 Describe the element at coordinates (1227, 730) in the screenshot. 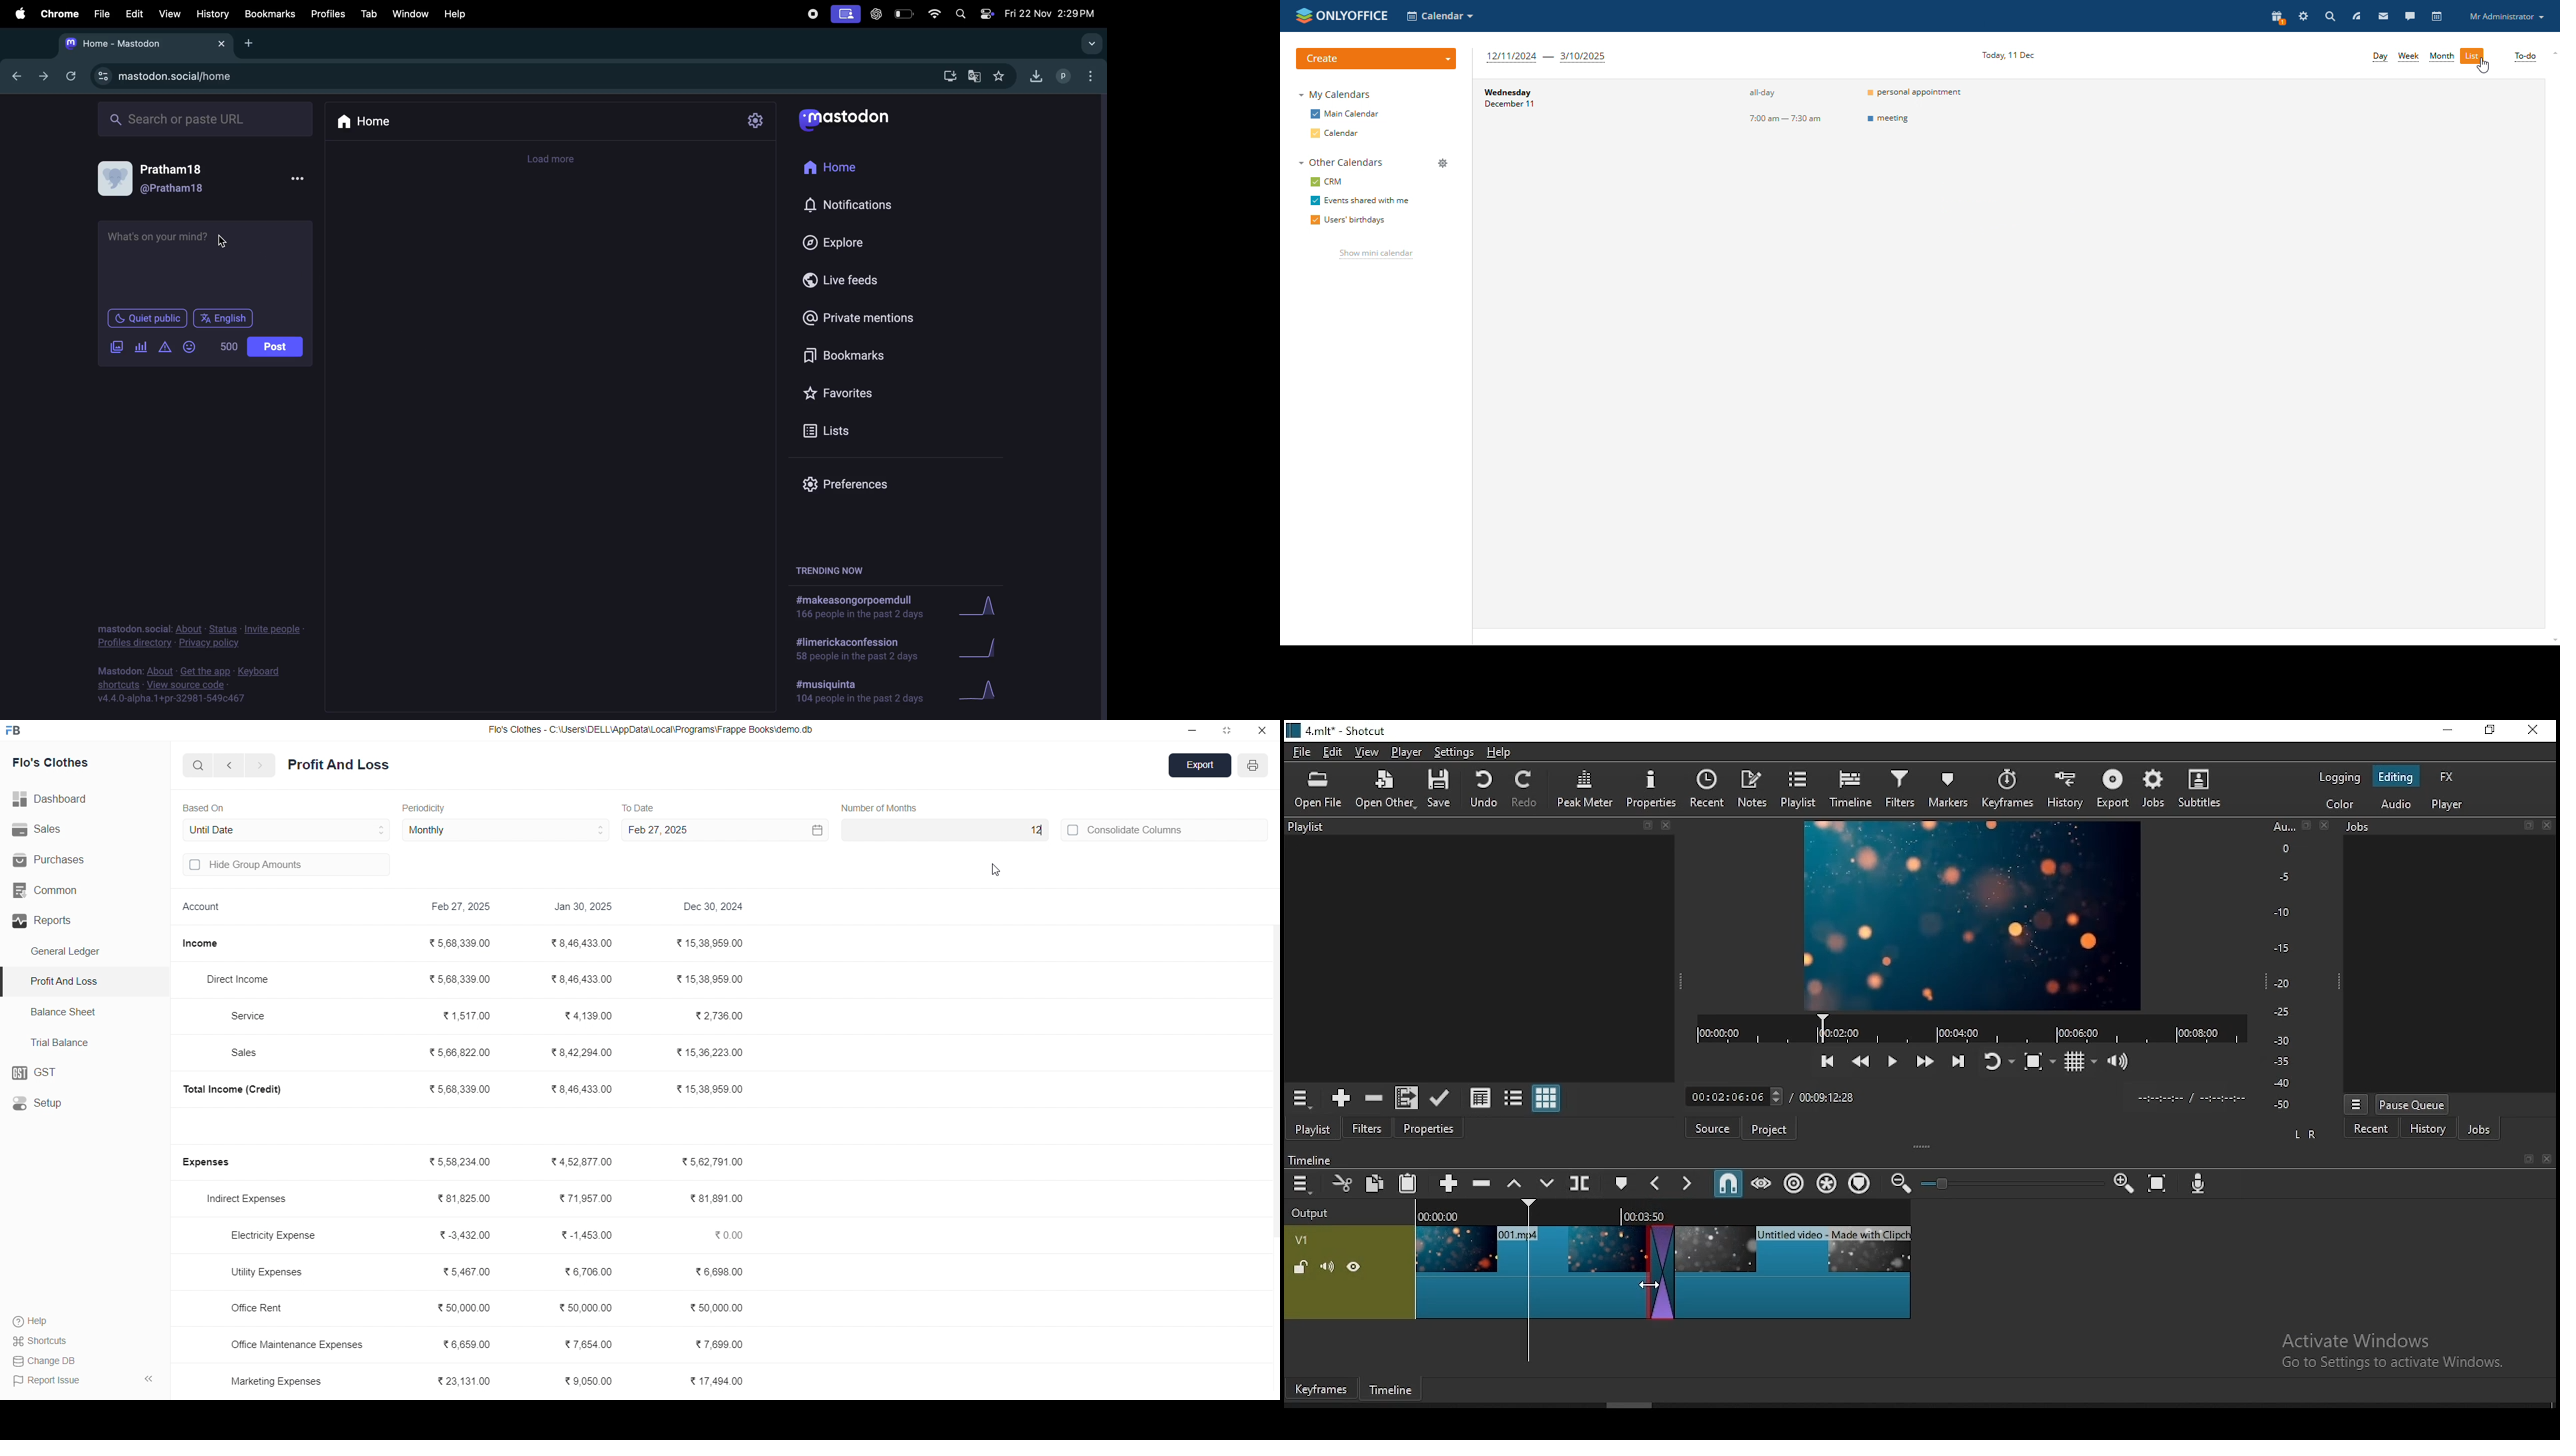

I see `resize` at that location.